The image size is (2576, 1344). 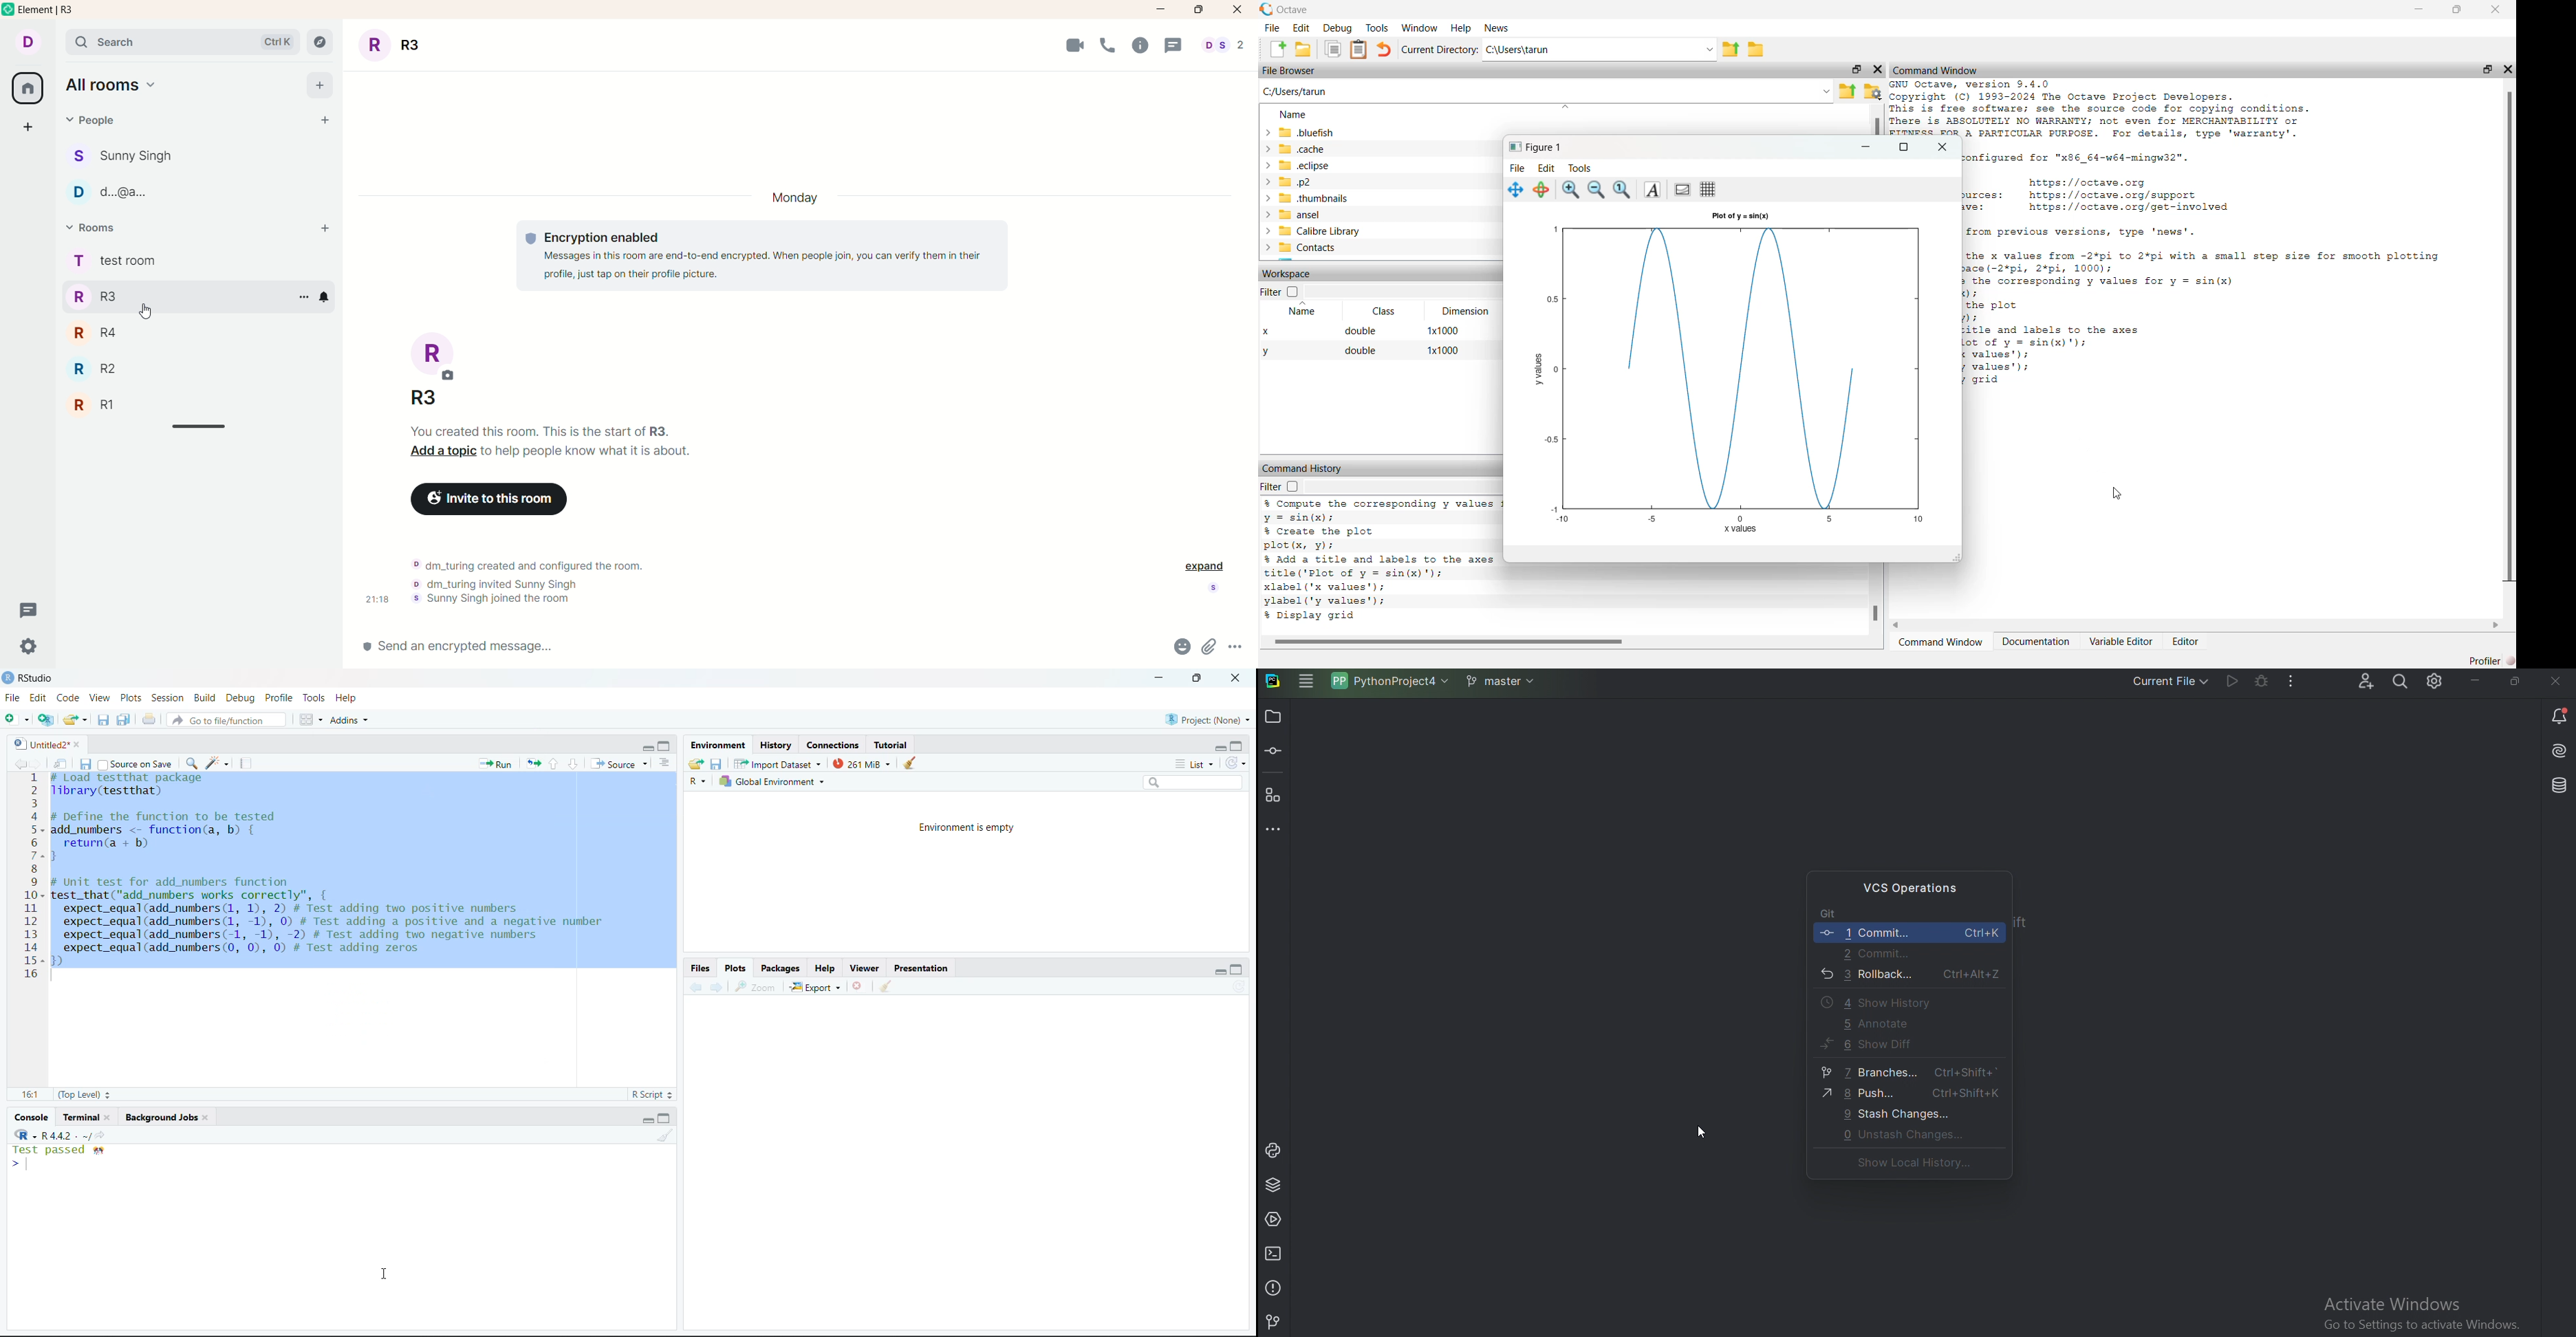 I want to click on List, so click(x=1195, y=763).